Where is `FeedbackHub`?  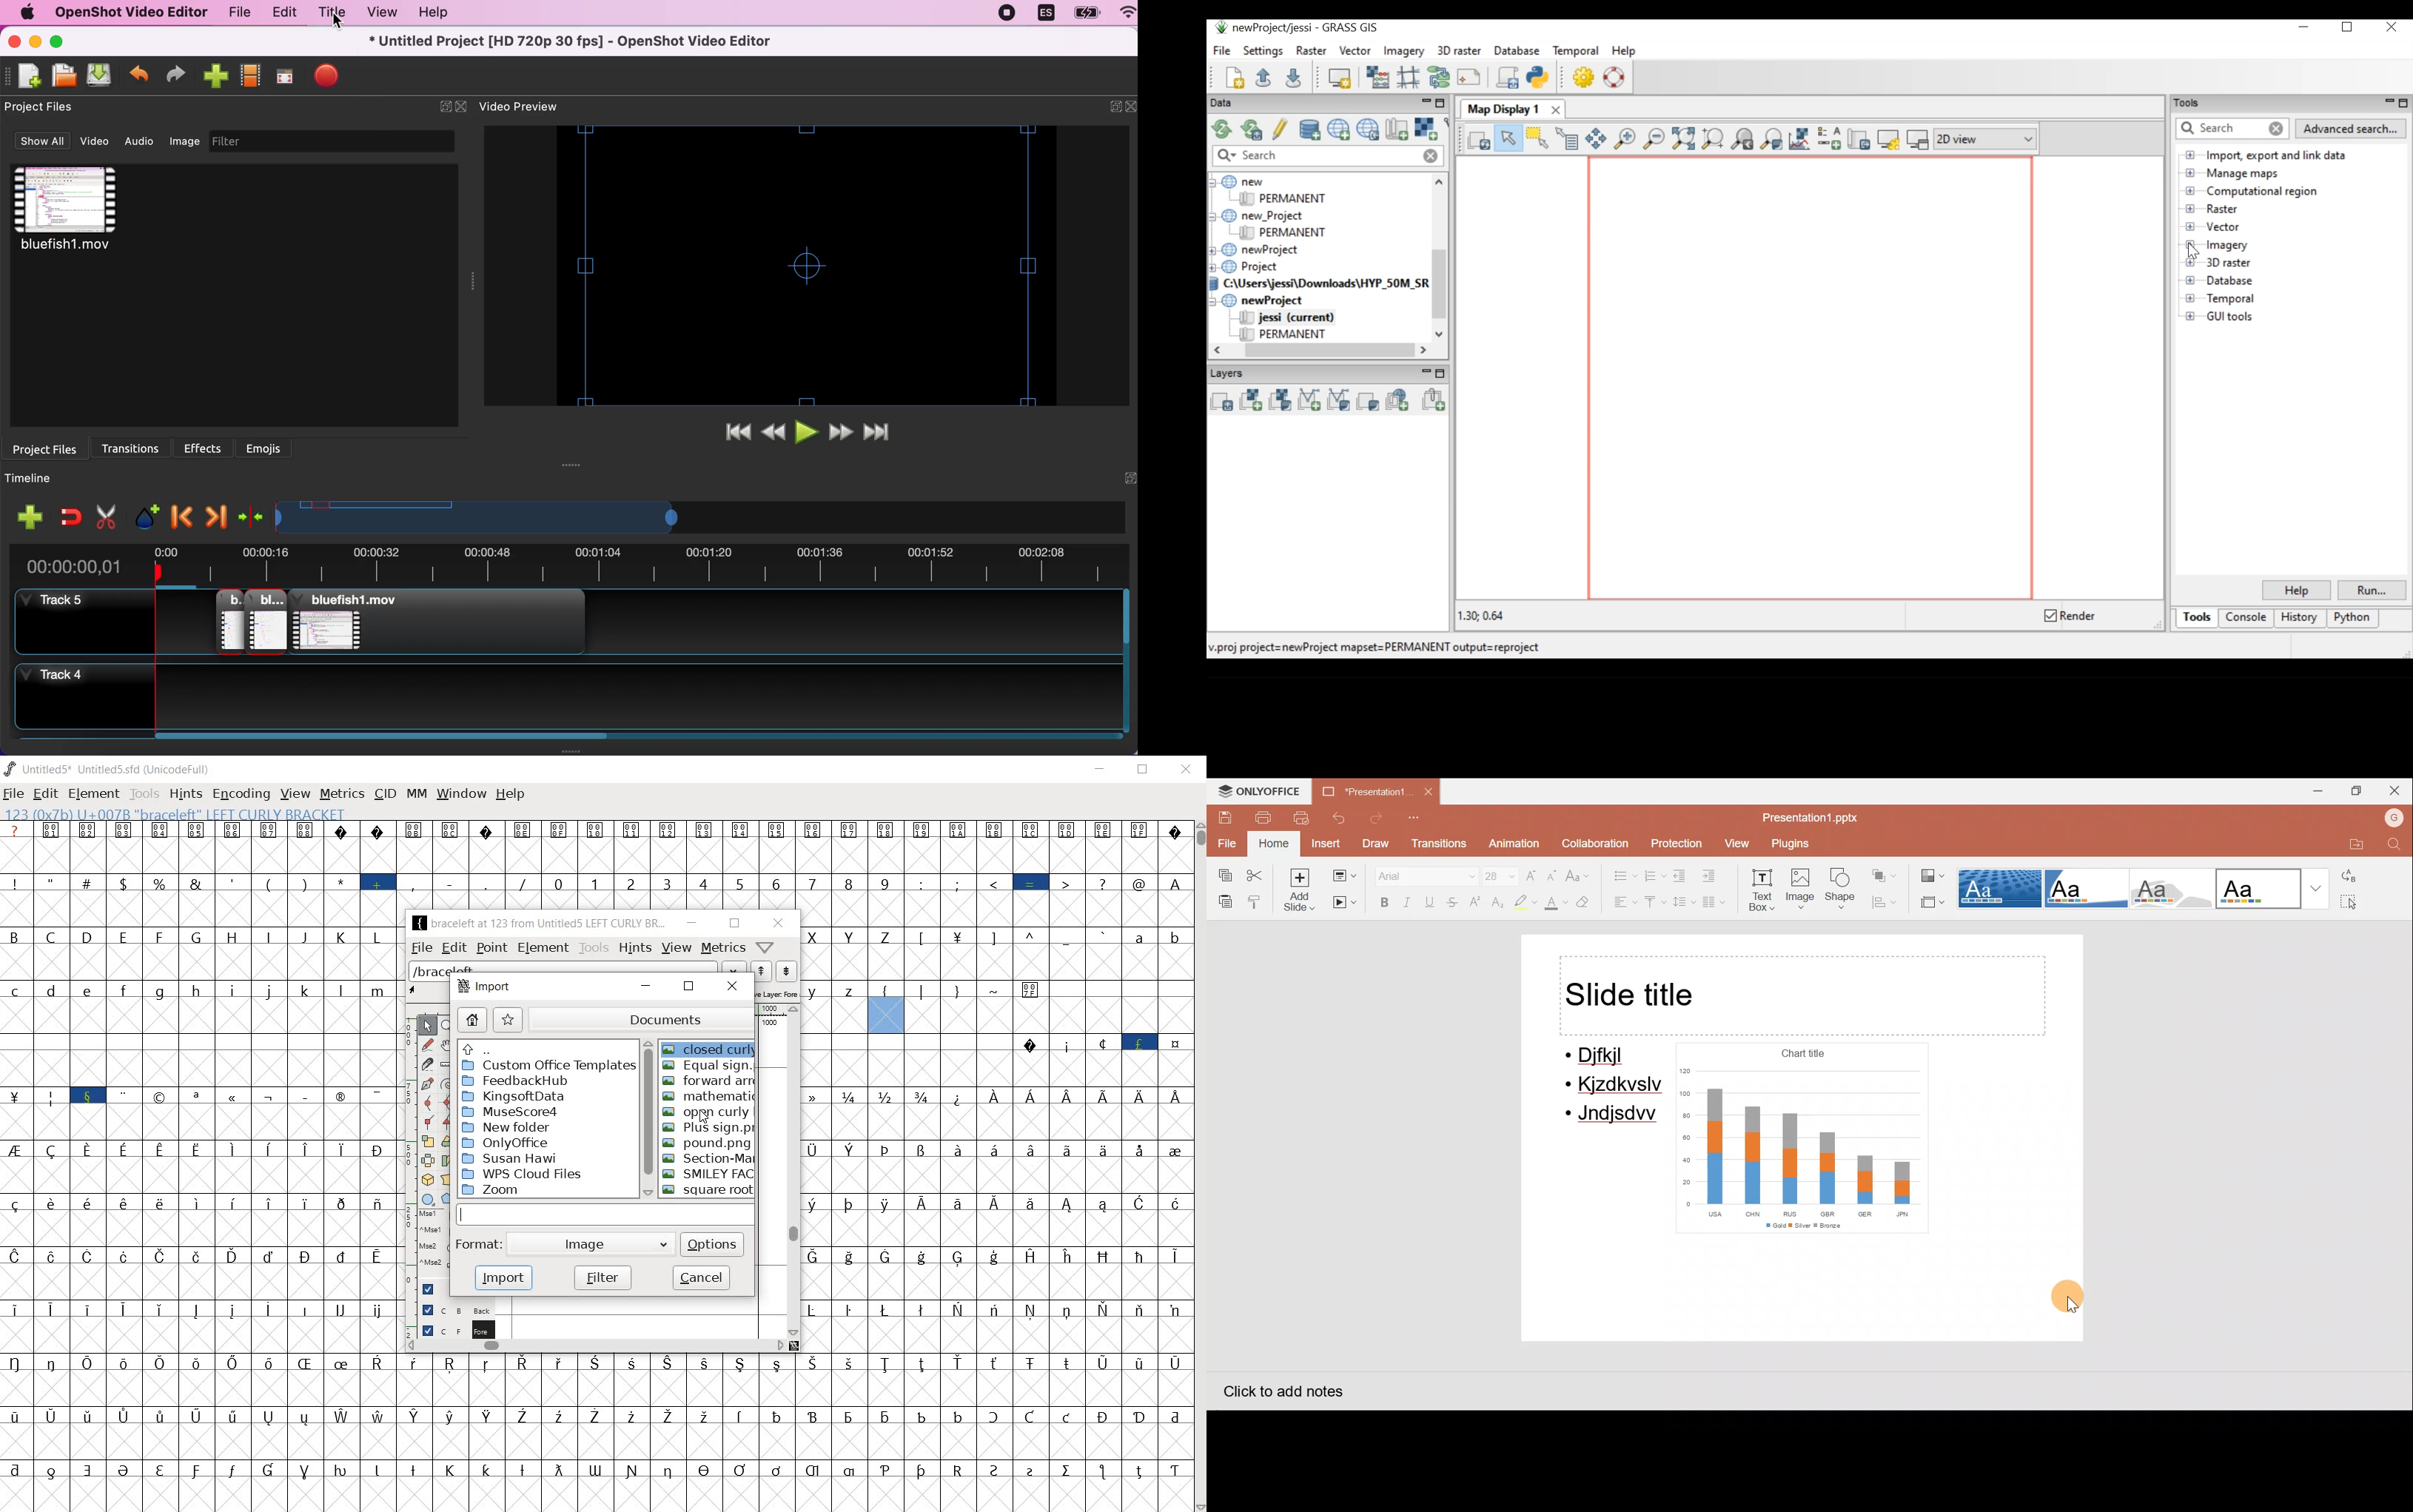 FeedbackHub is located at coordinates (518, 1081).